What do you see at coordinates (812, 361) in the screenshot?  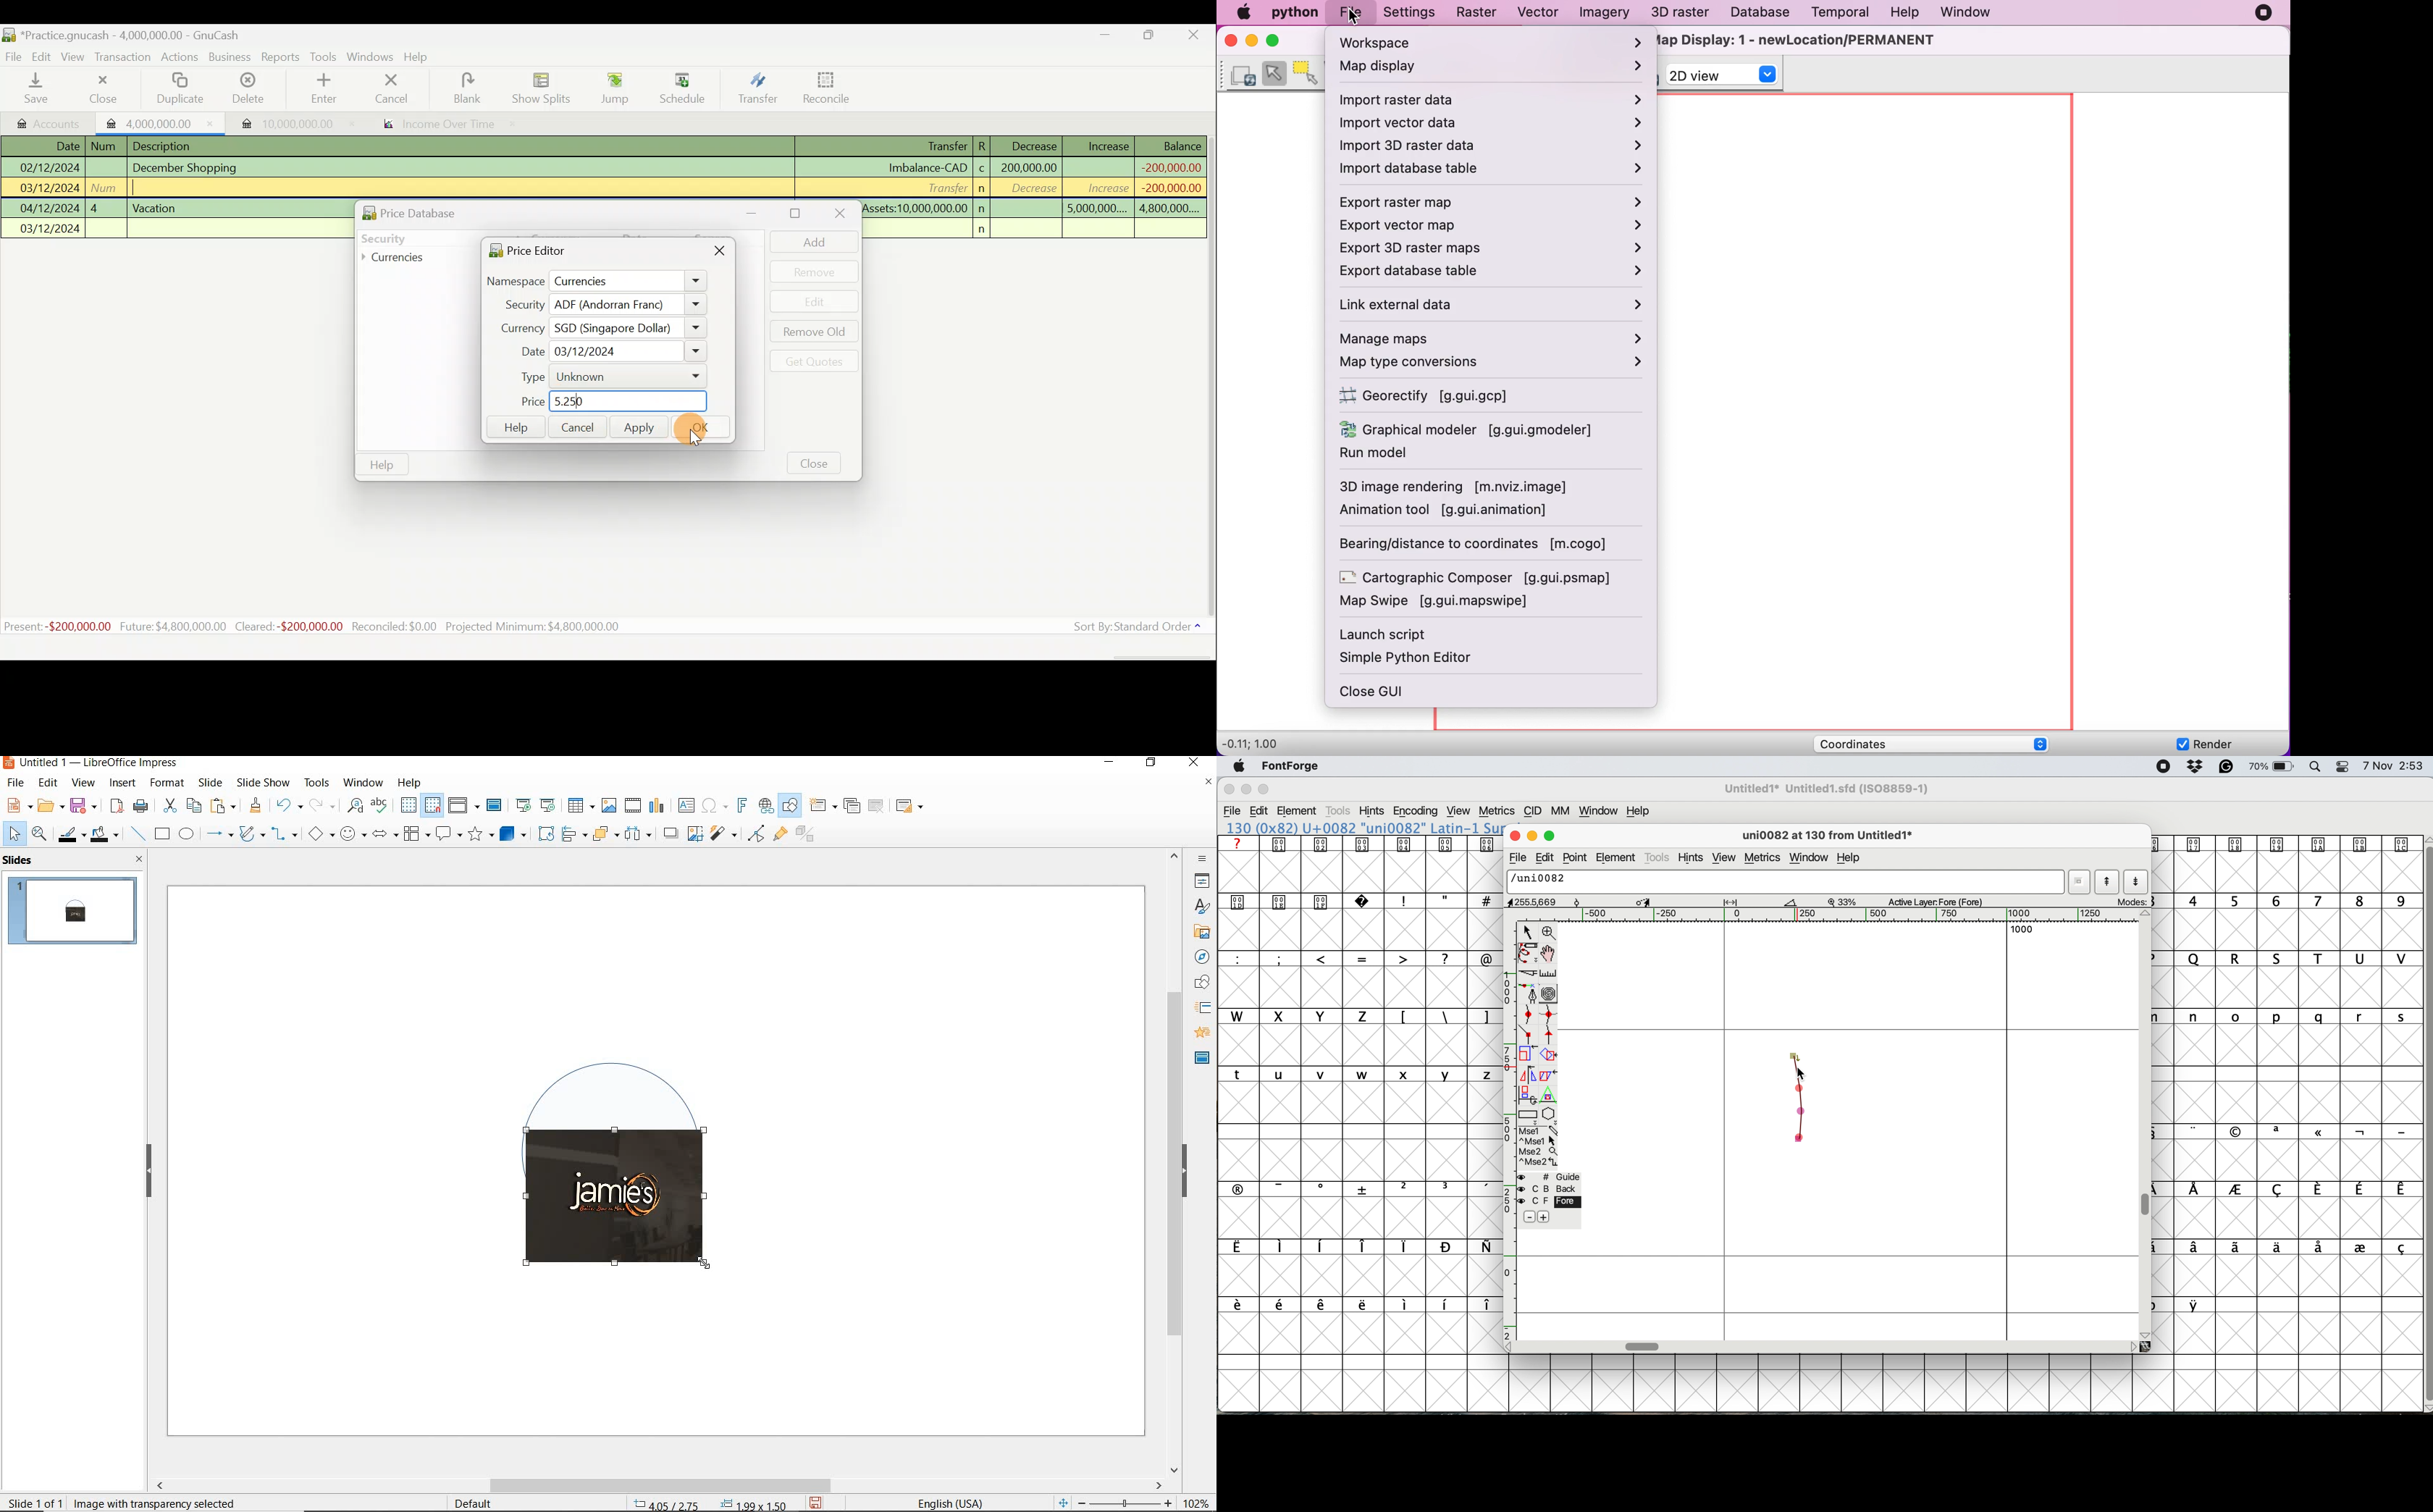 I see `Get quotes` at bounding box center [812, 361].